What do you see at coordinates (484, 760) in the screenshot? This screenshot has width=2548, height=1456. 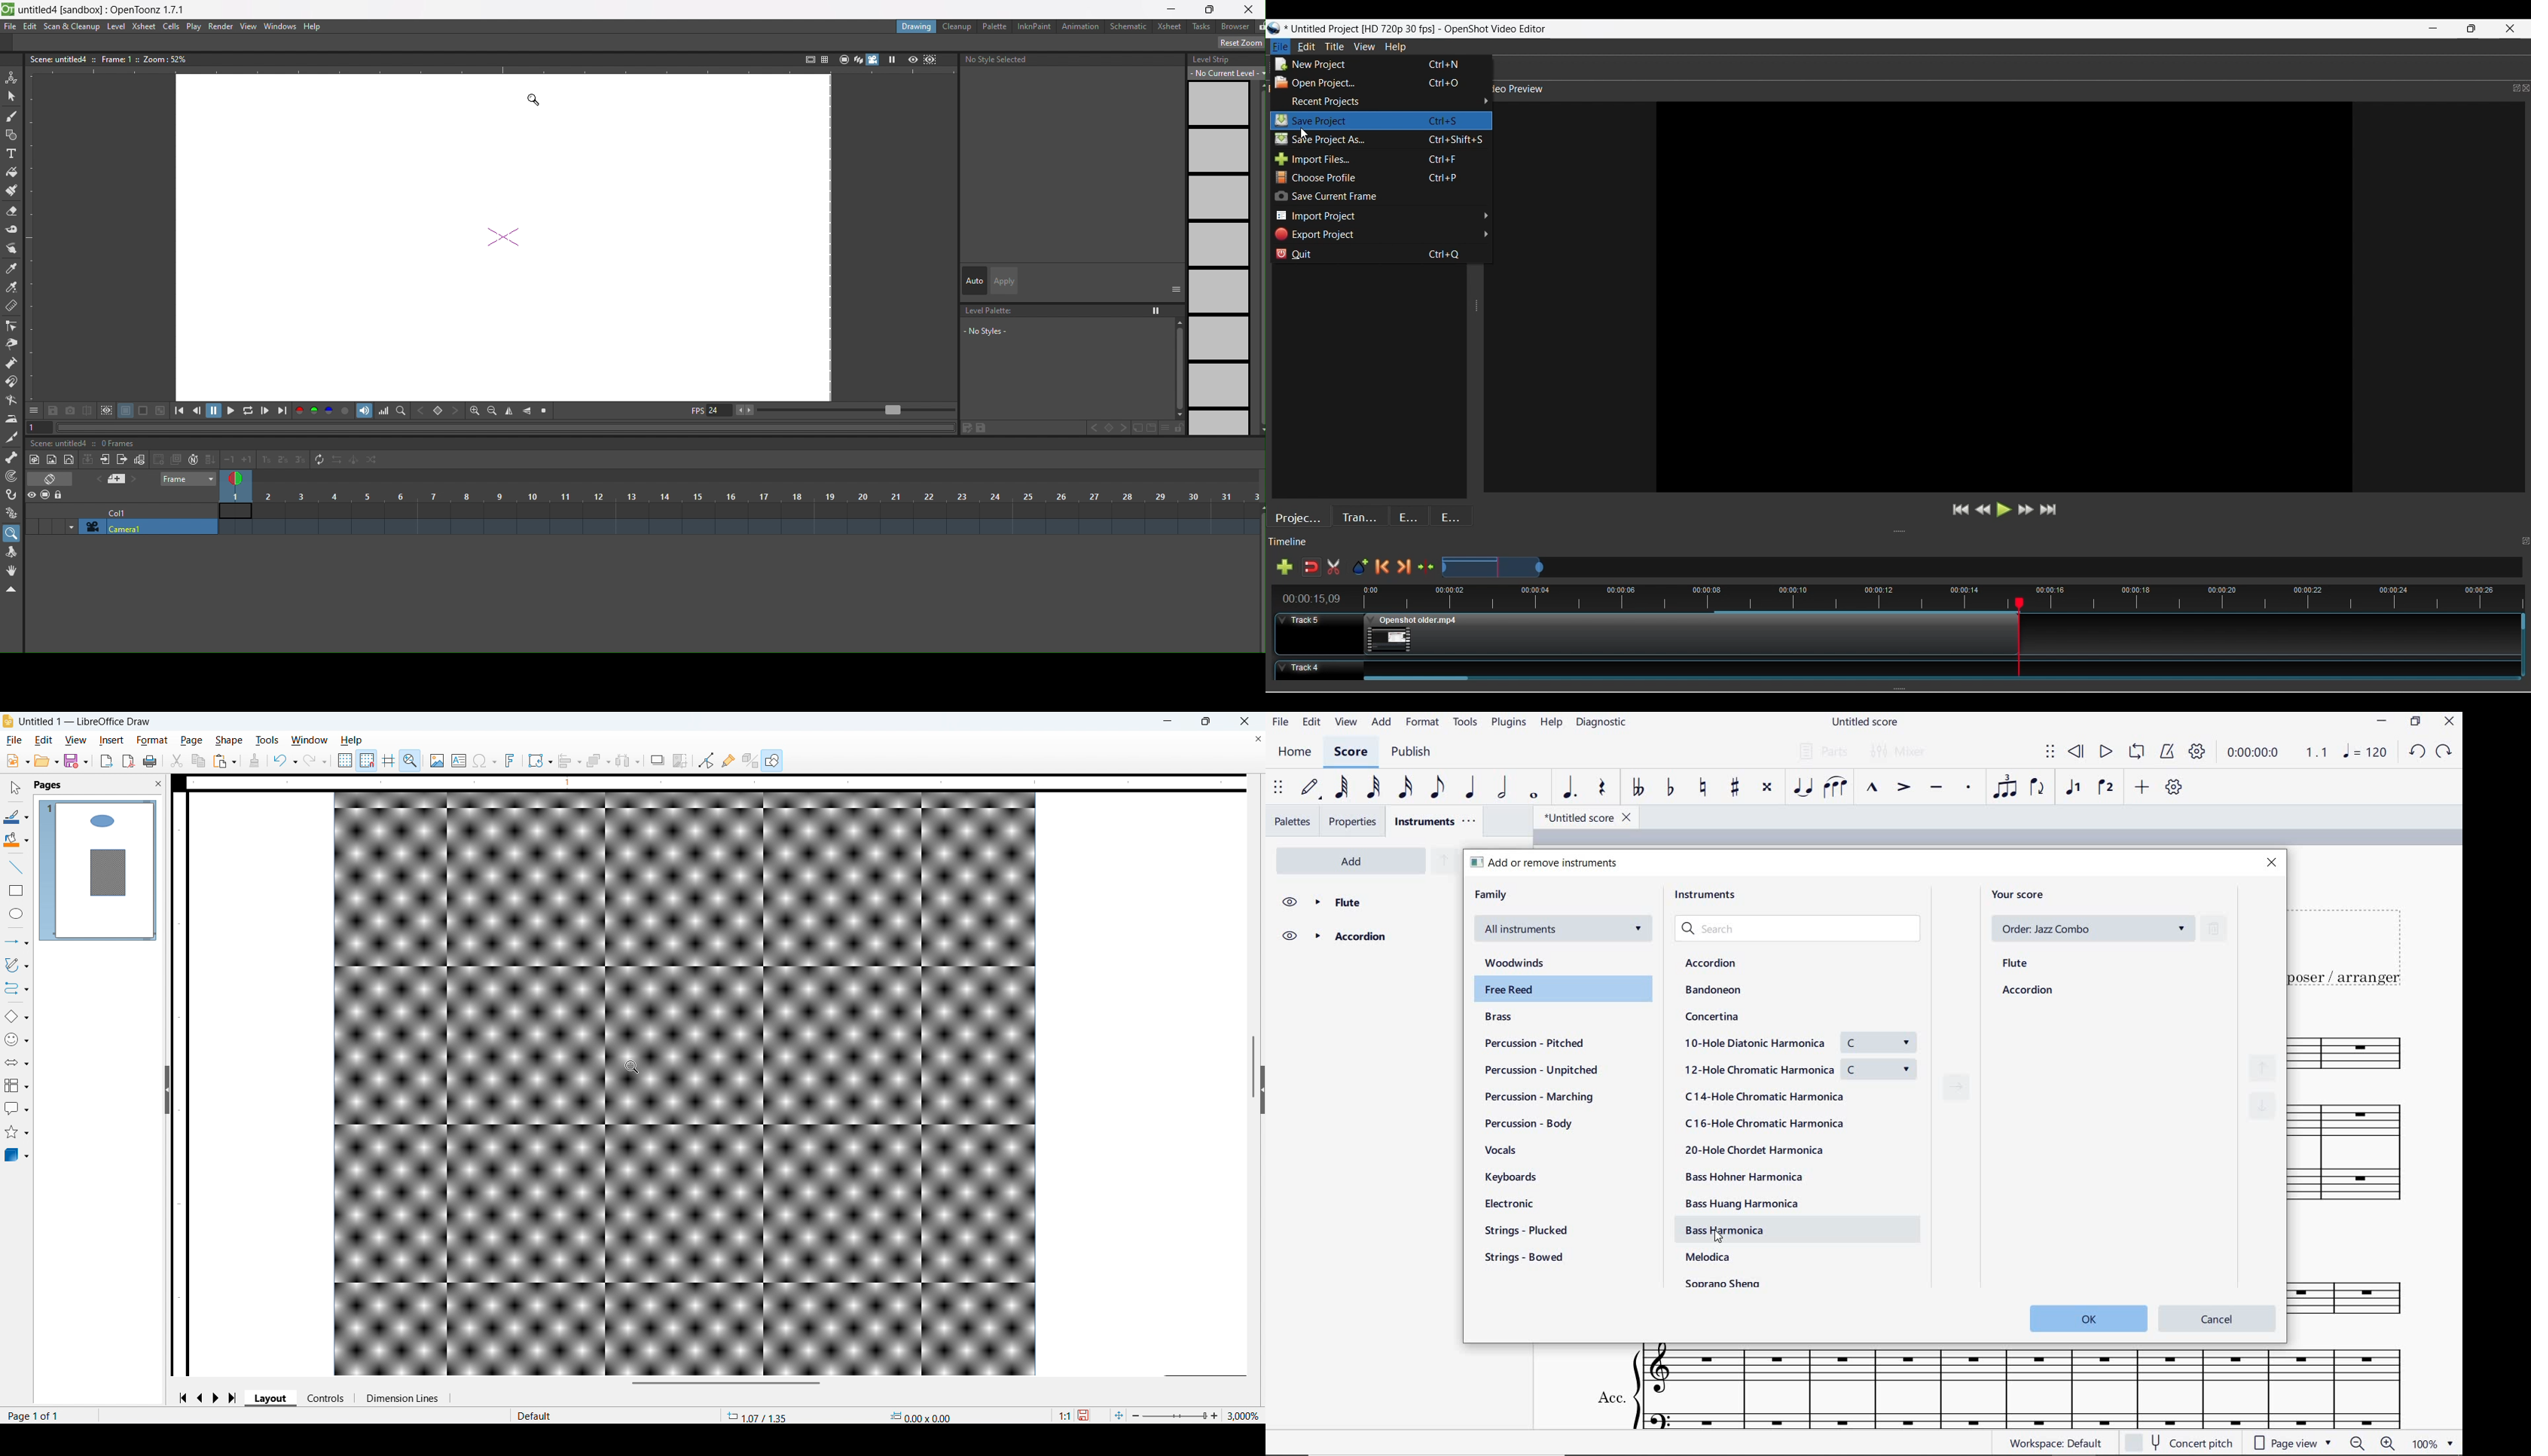 I see `Insert symbol ` at bounding box center [484, 760].